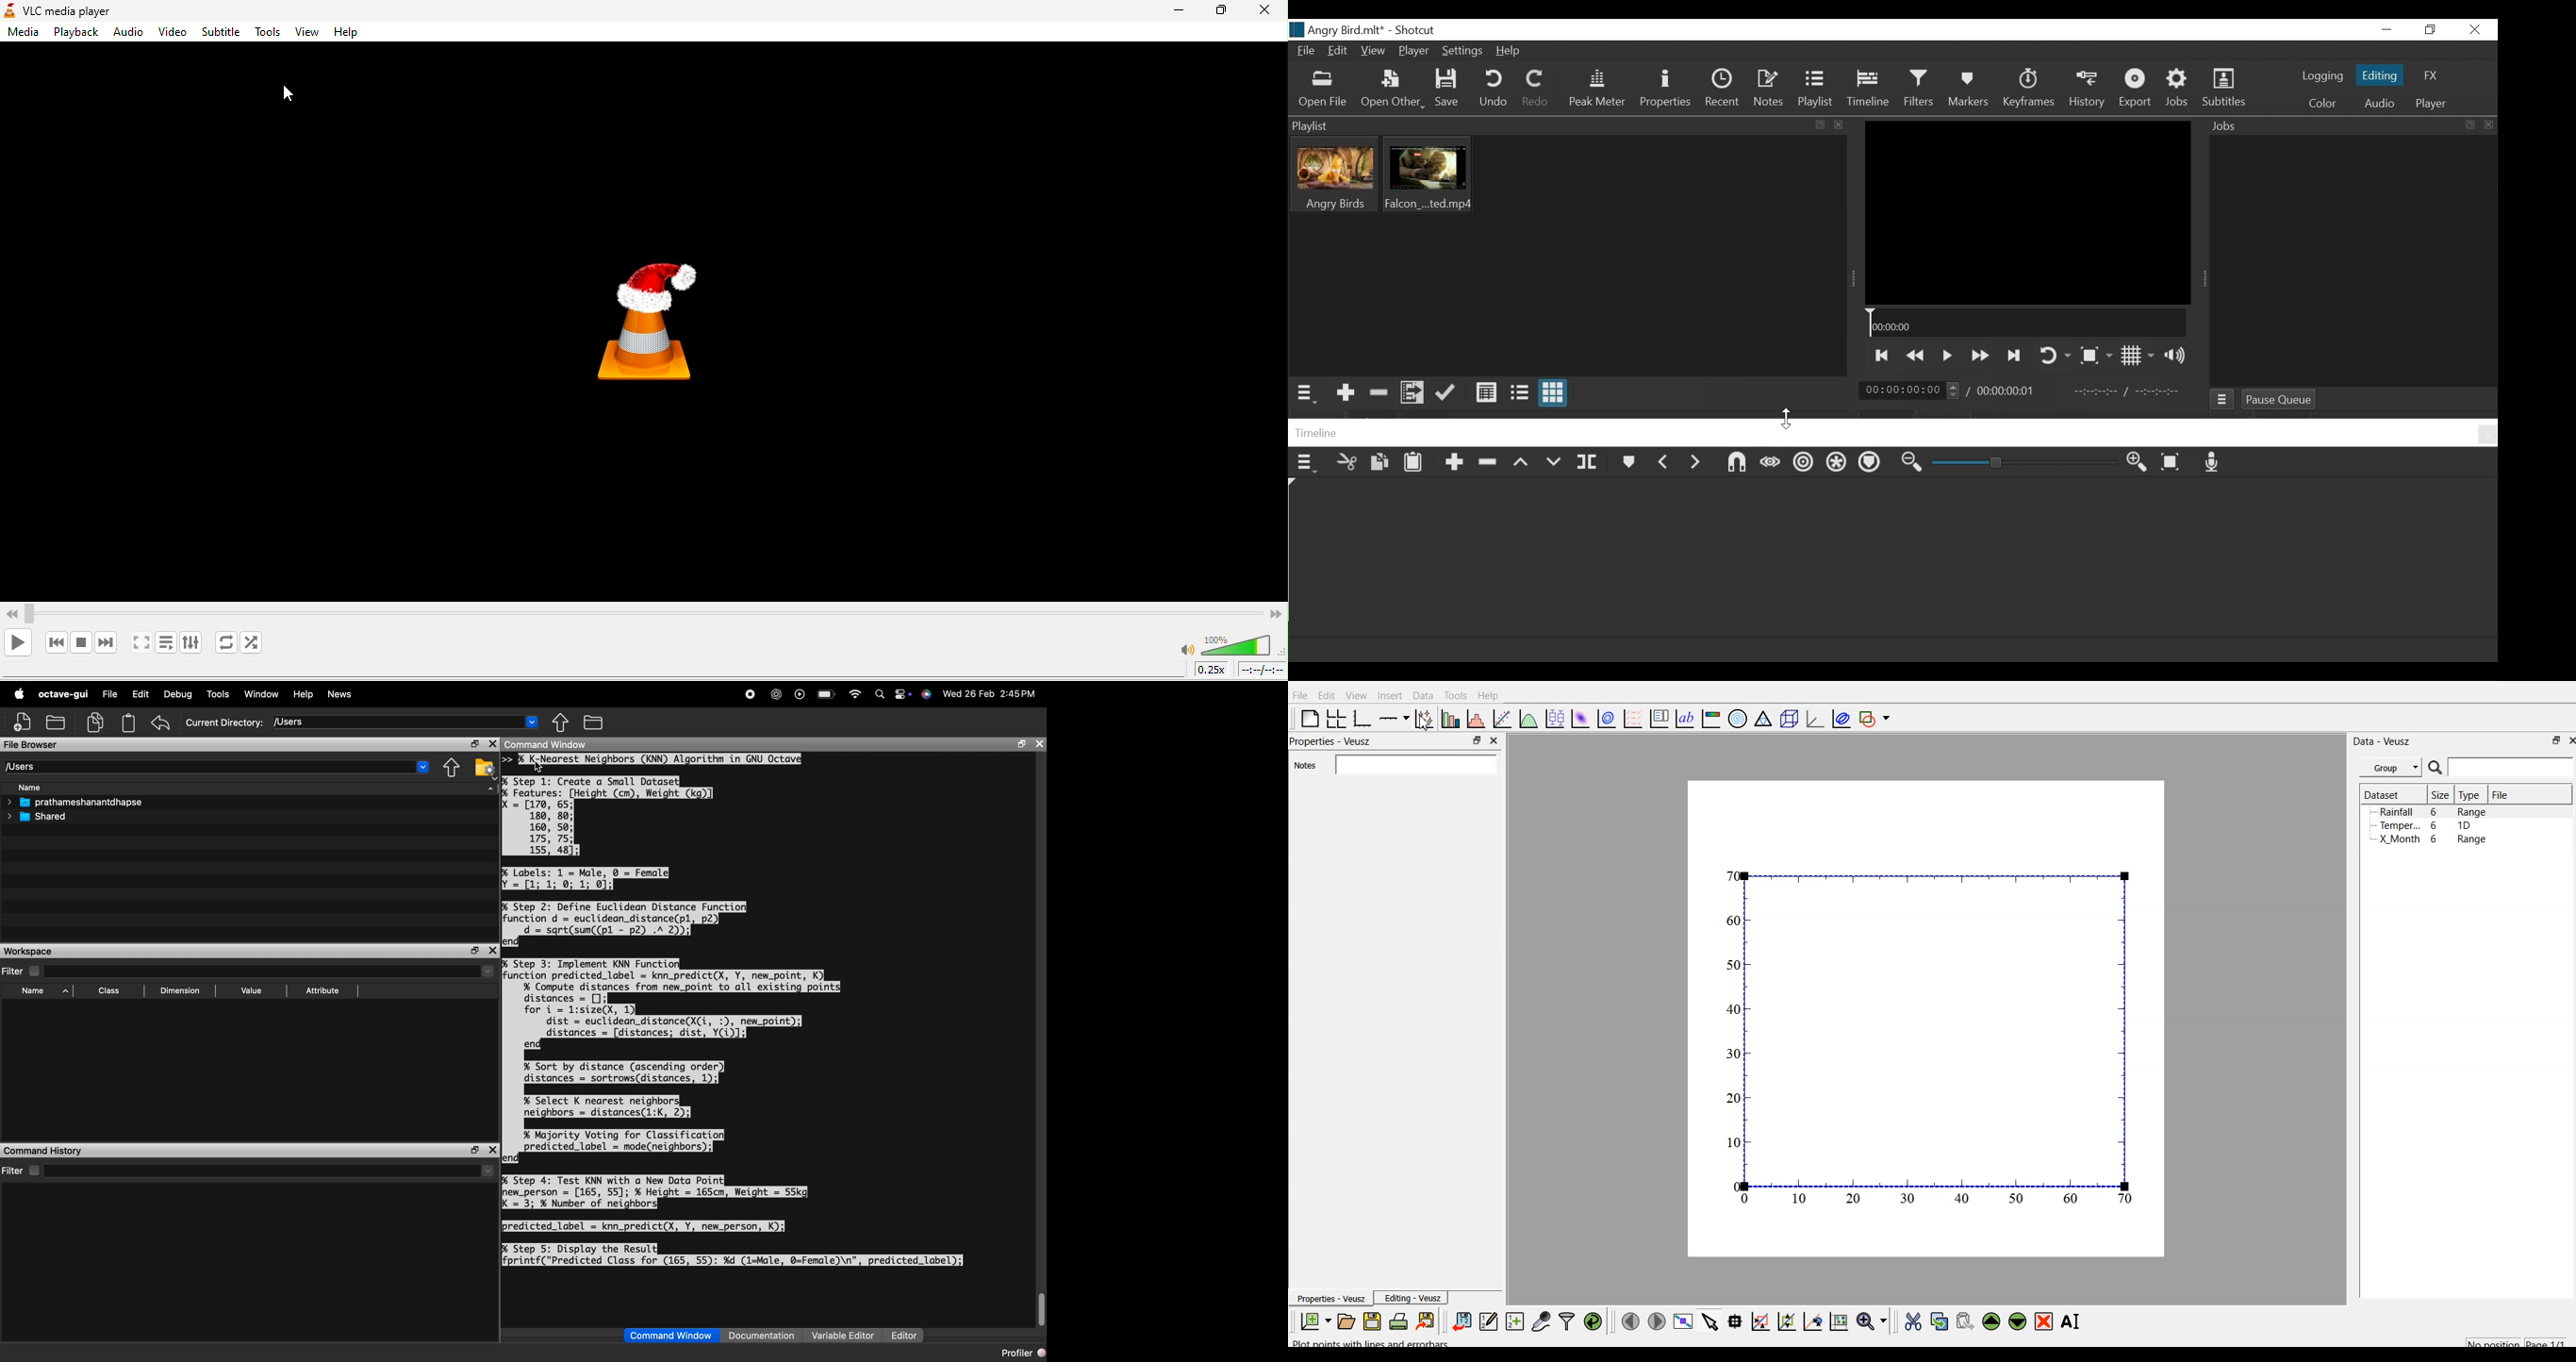 The height and width of the screenshot is (1372, 2576). What do you see at coordinates (179, 694) in the screenshot?
I see `Debug` at bounding box center [179, 694].